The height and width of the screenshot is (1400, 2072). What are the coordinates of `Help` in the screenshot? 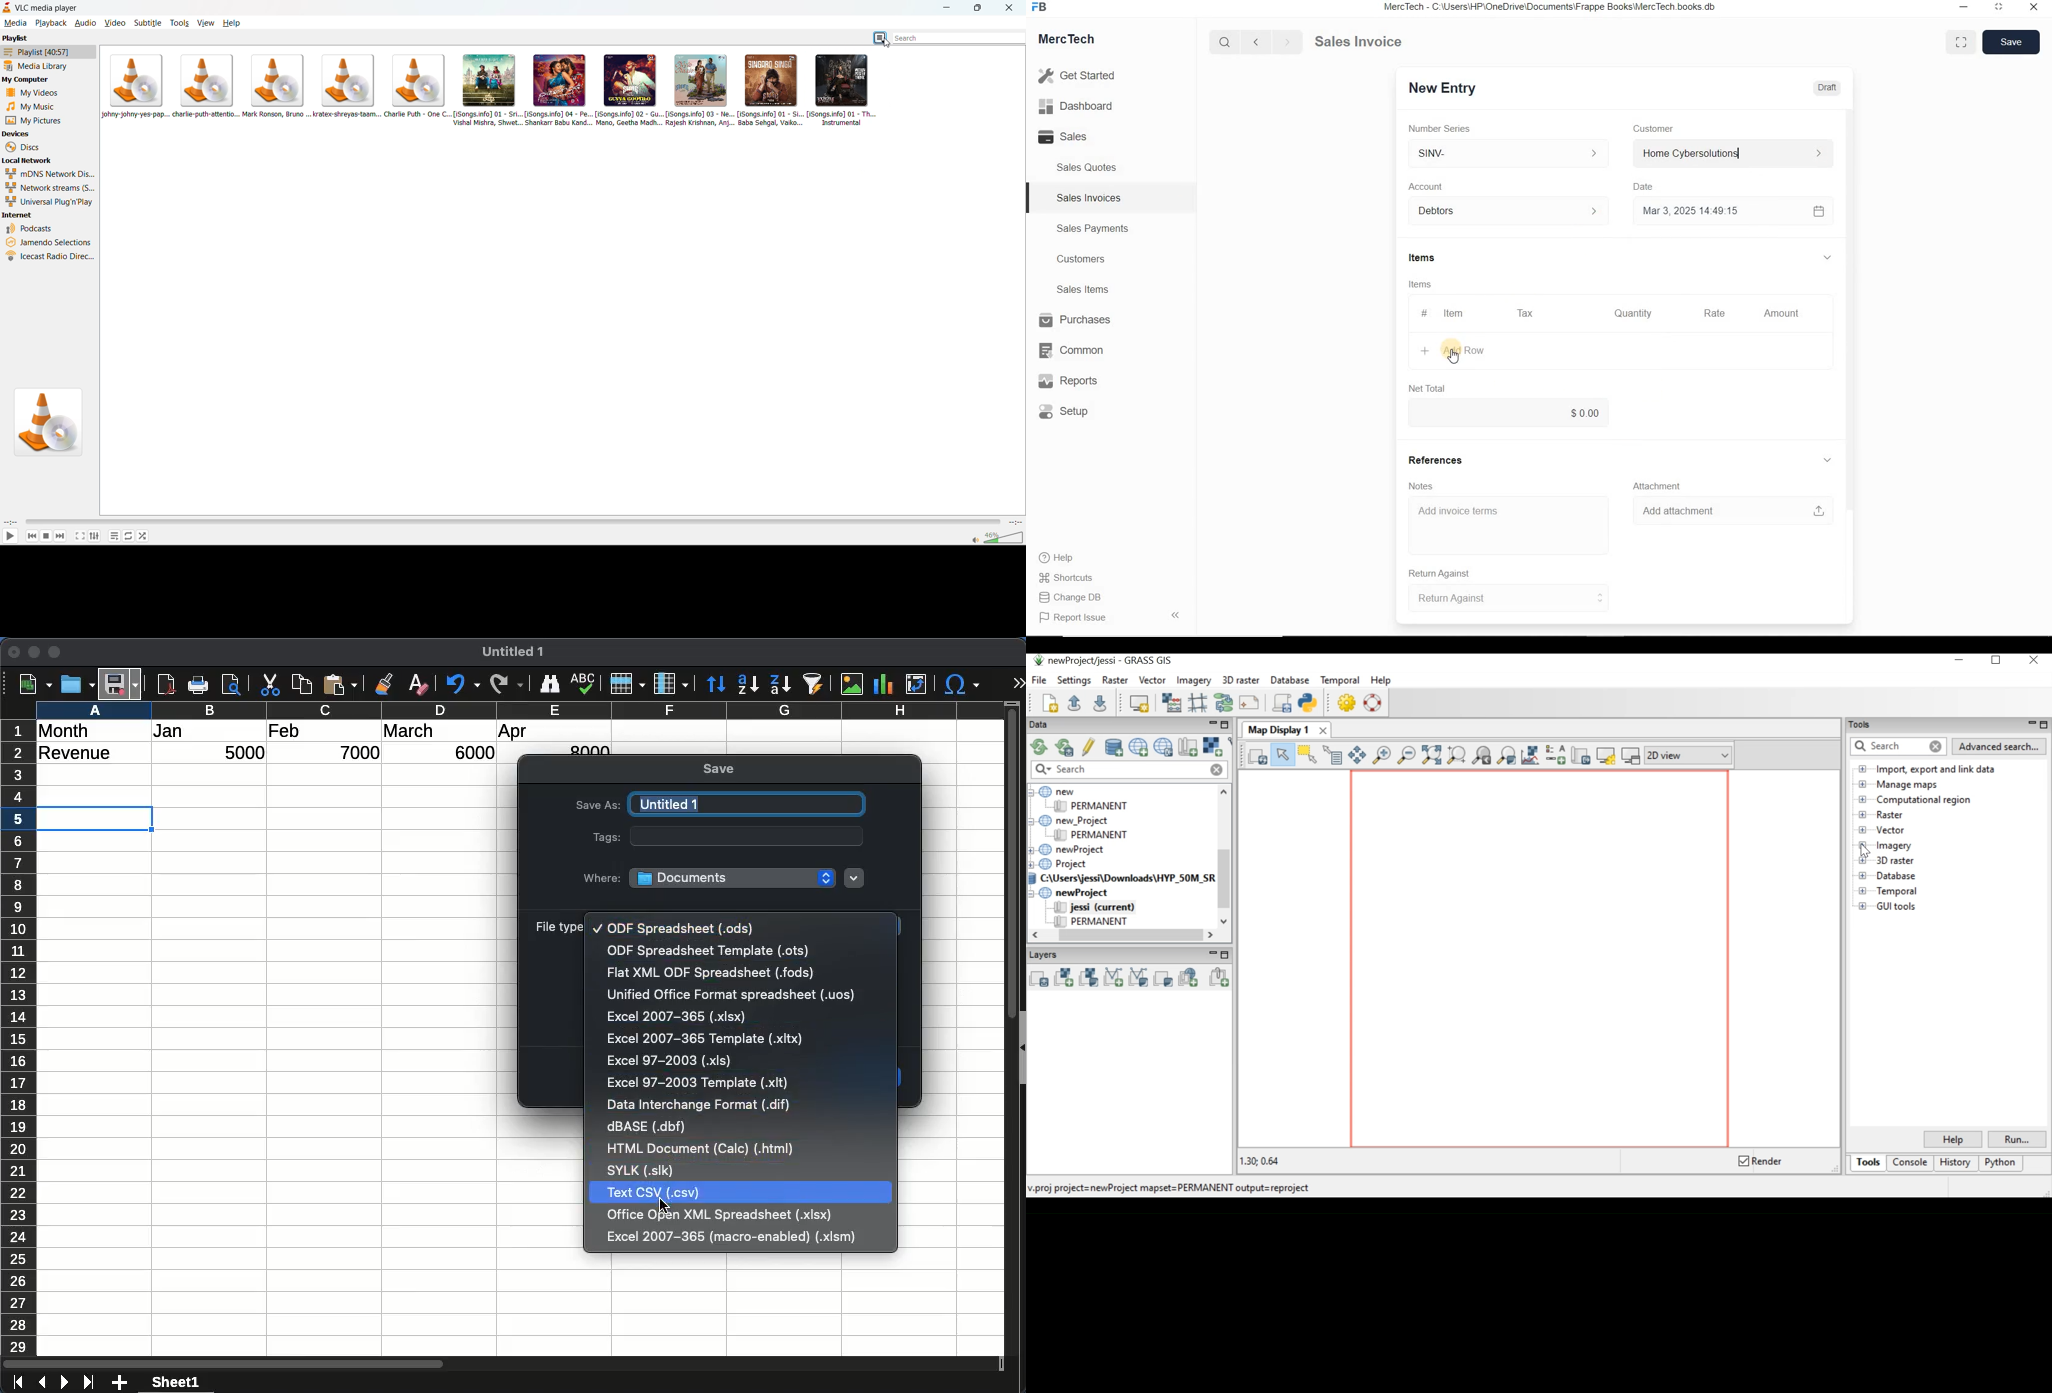 It's located at (1063, 558).